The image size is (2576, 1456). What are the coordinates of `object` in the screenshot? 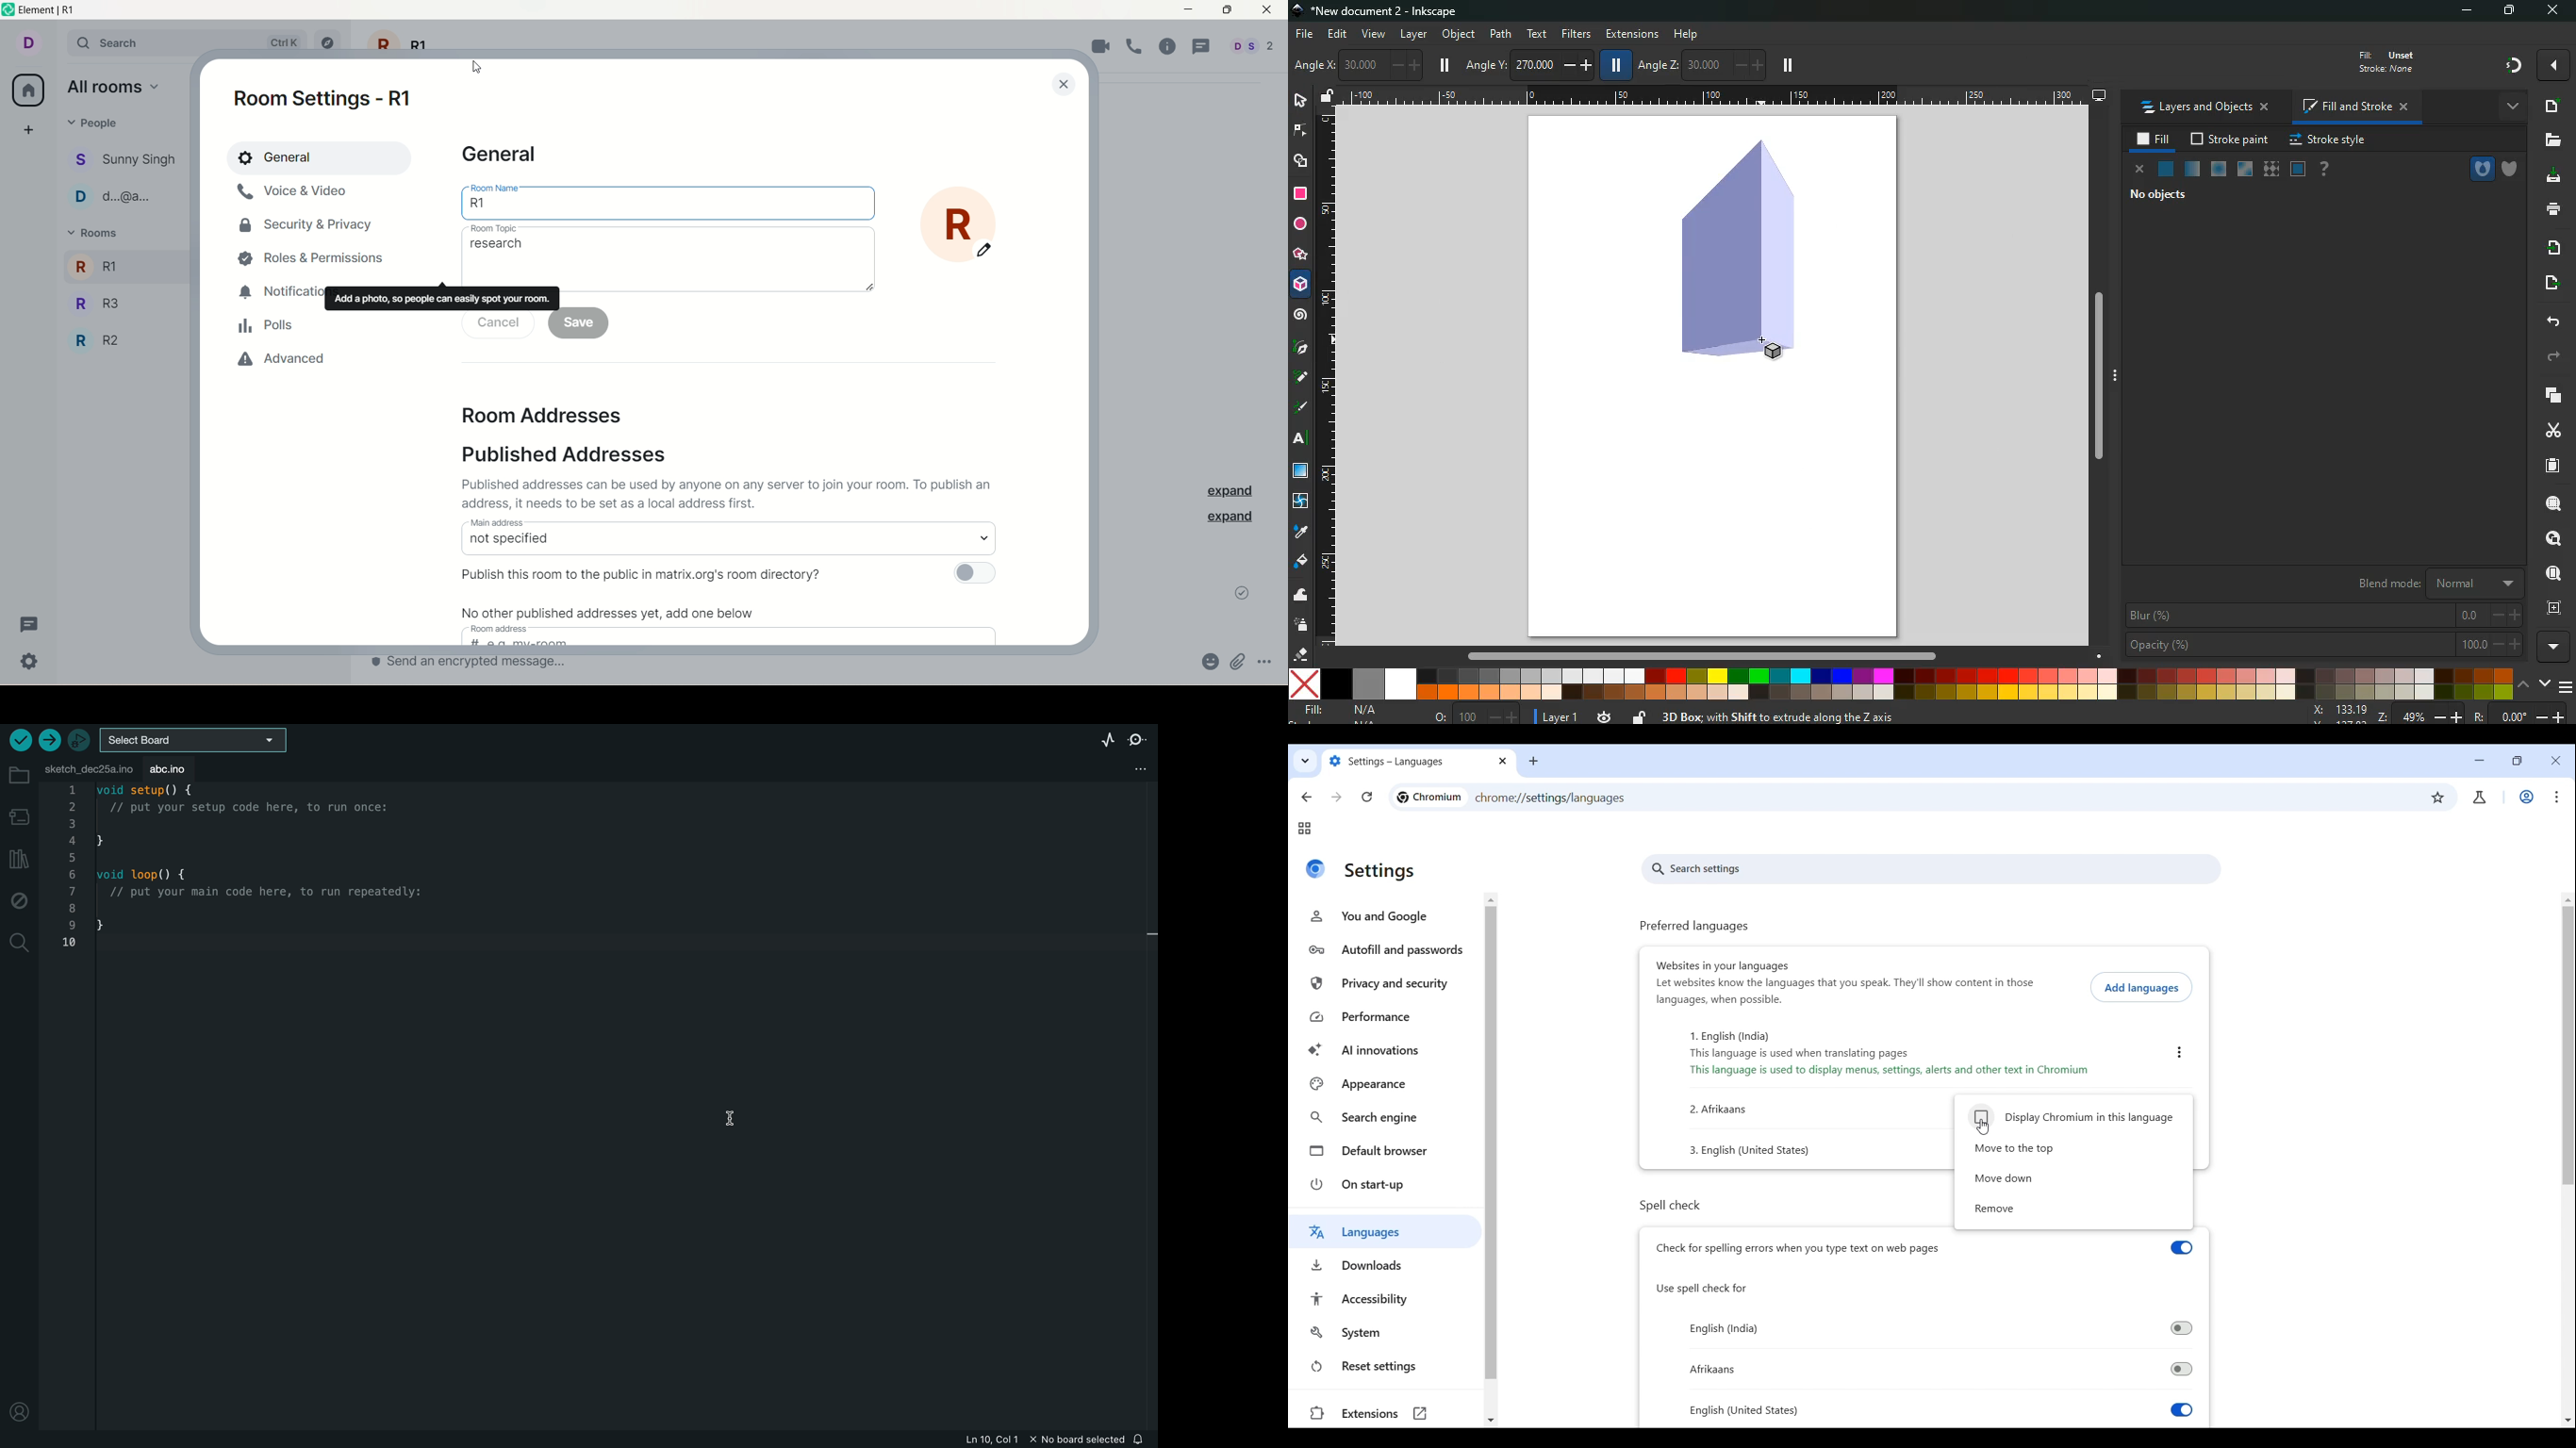 It's located at (1461, 36).